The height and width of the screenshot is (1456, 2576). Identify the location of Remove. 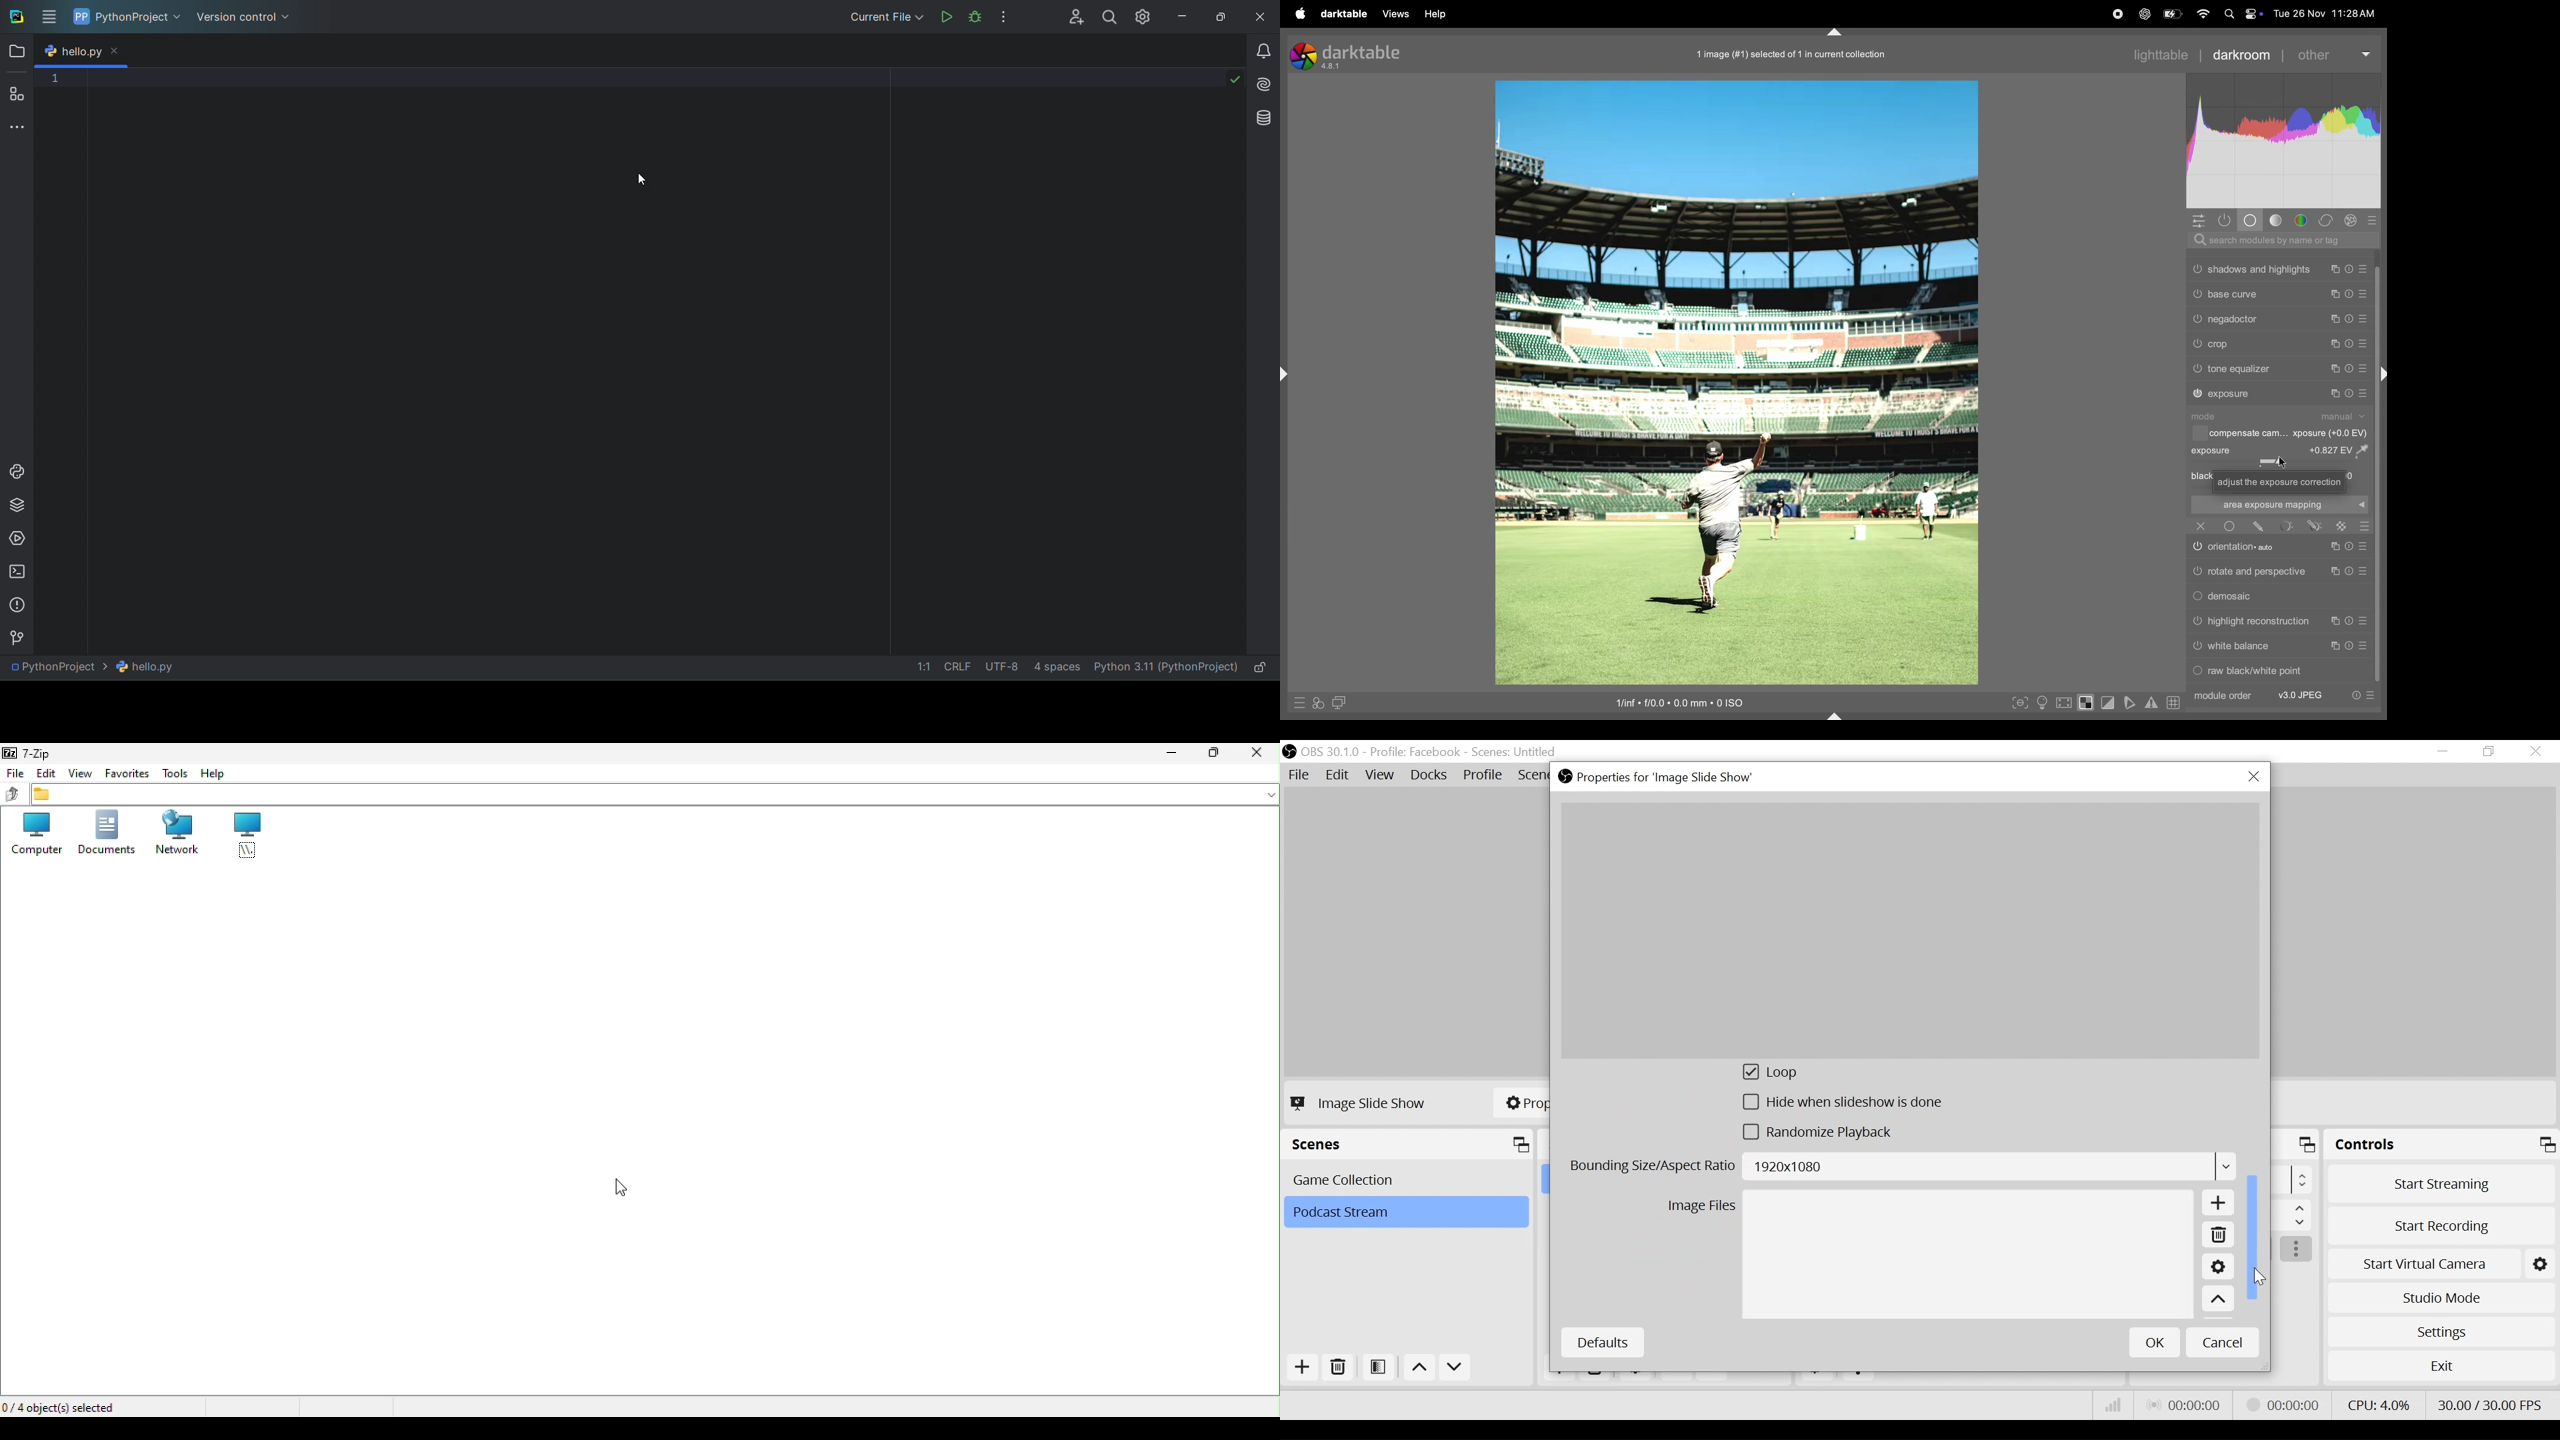
(2217, 1235).